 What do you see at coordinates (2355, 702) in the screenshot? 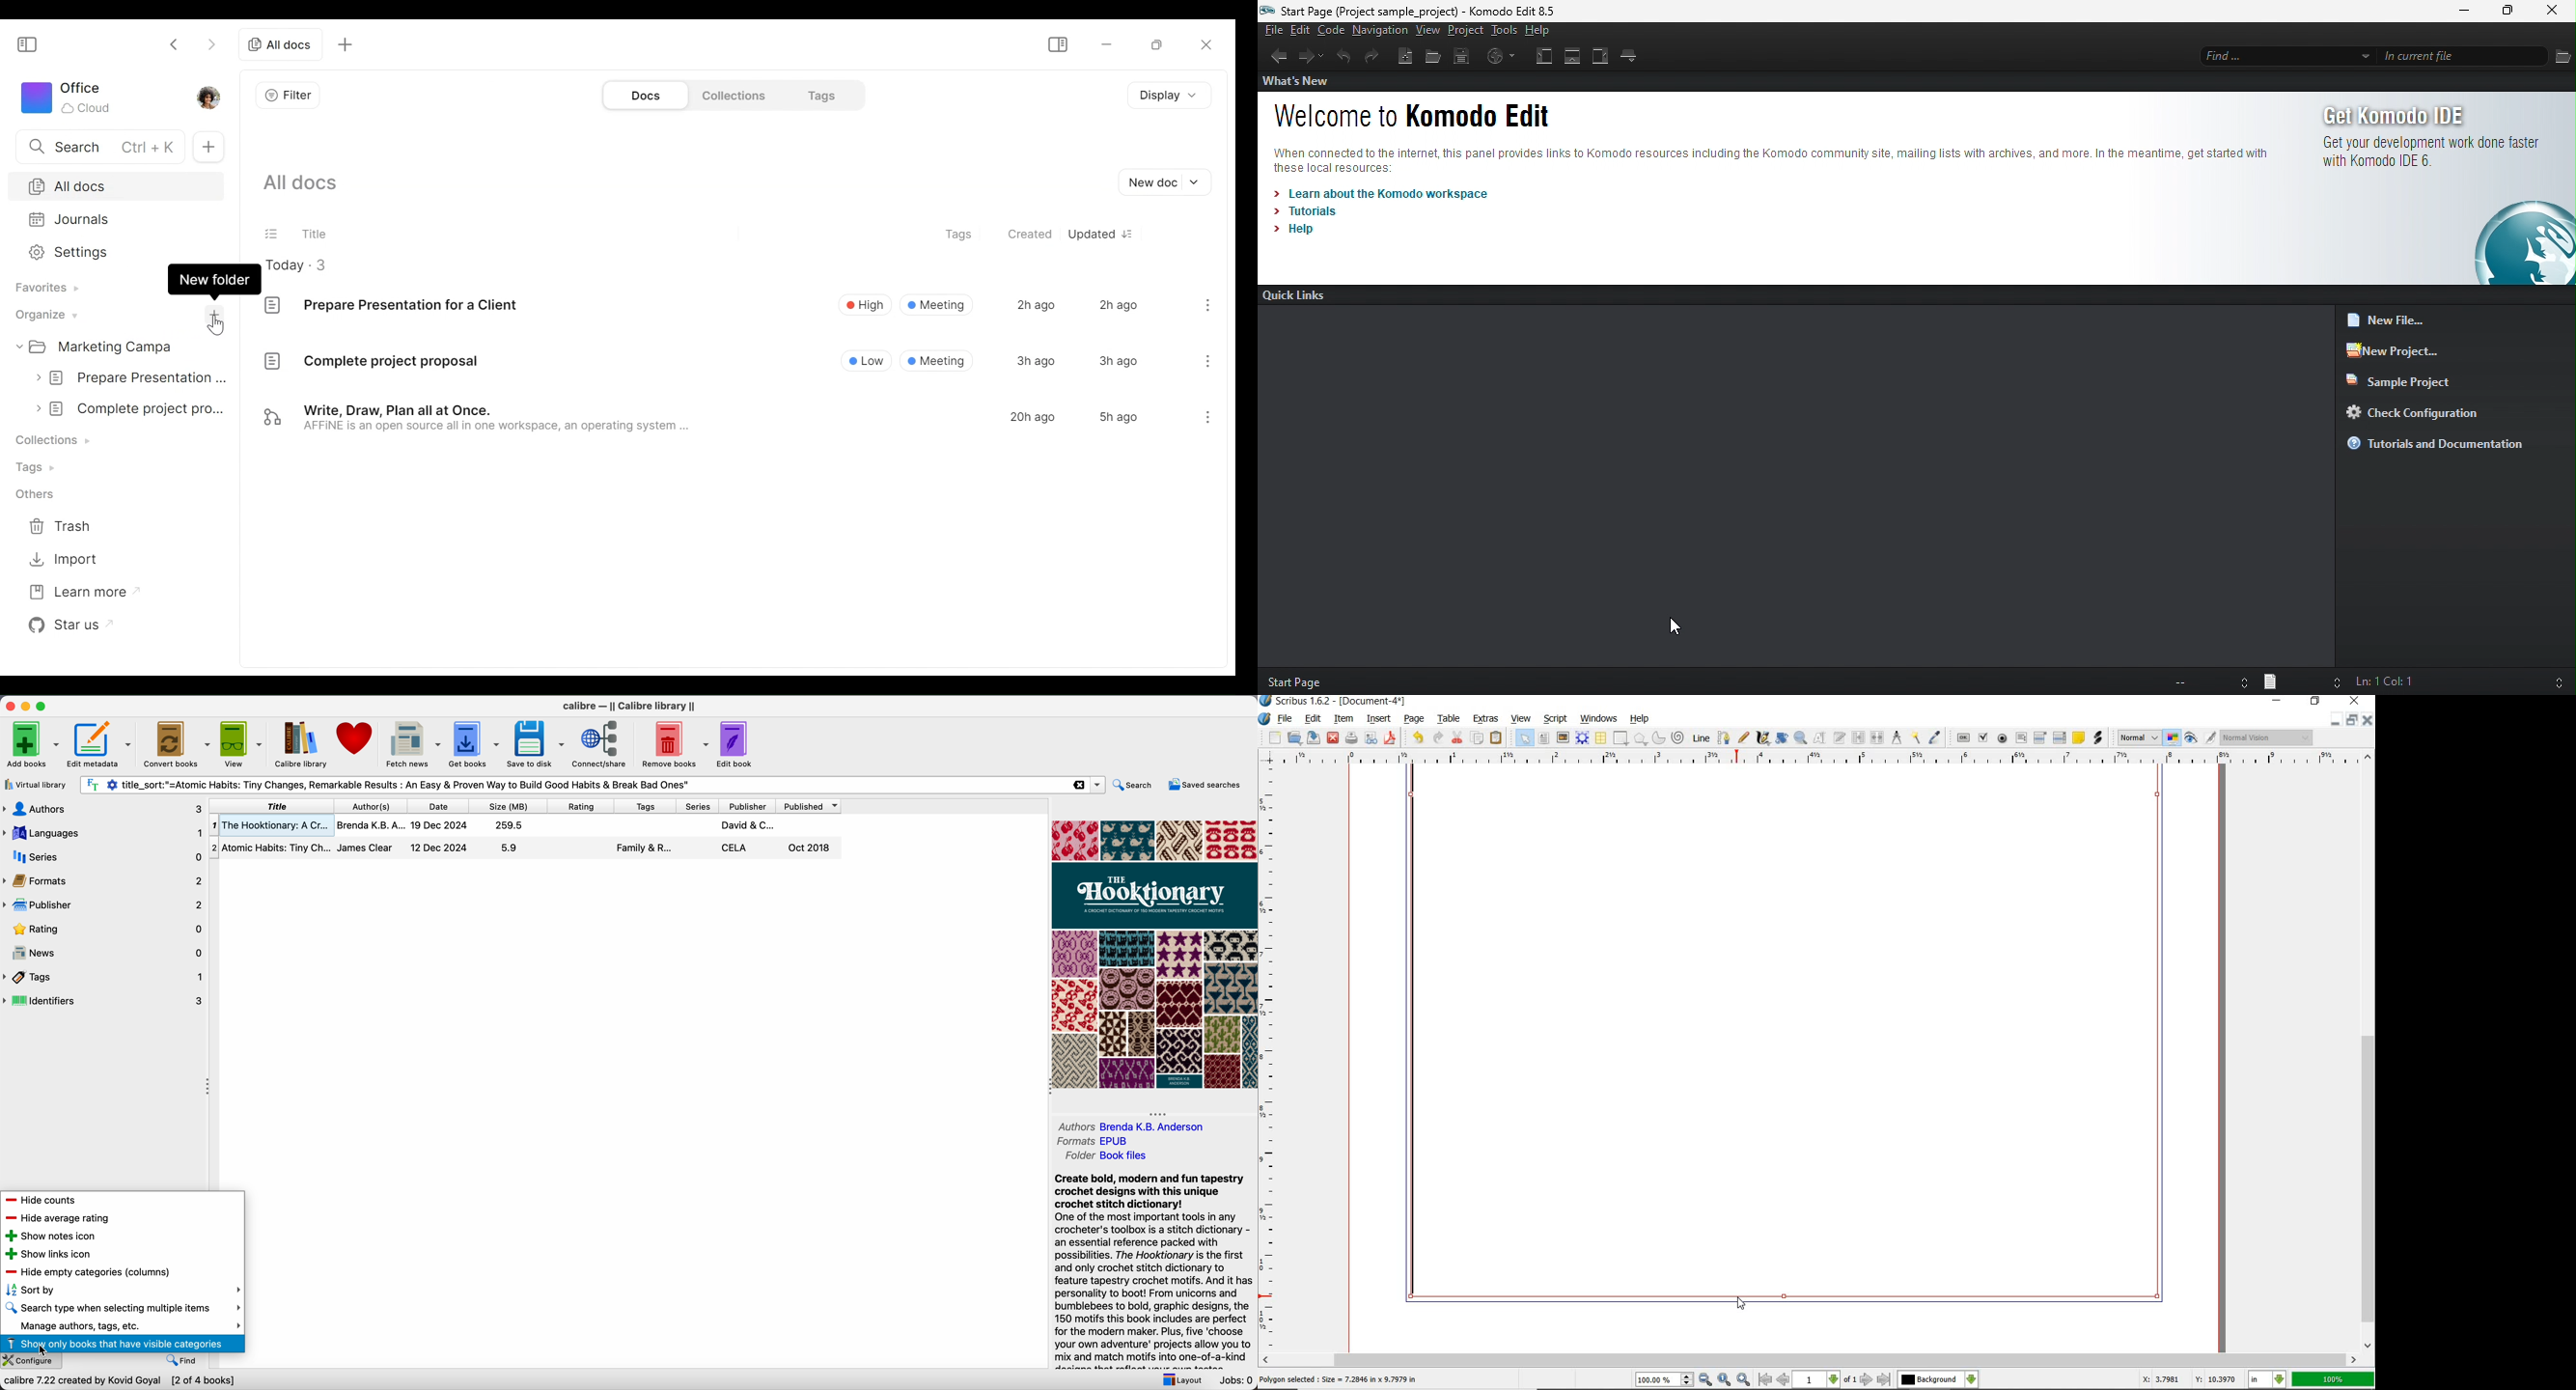
I see `close` at bounding box center [2355, 702].